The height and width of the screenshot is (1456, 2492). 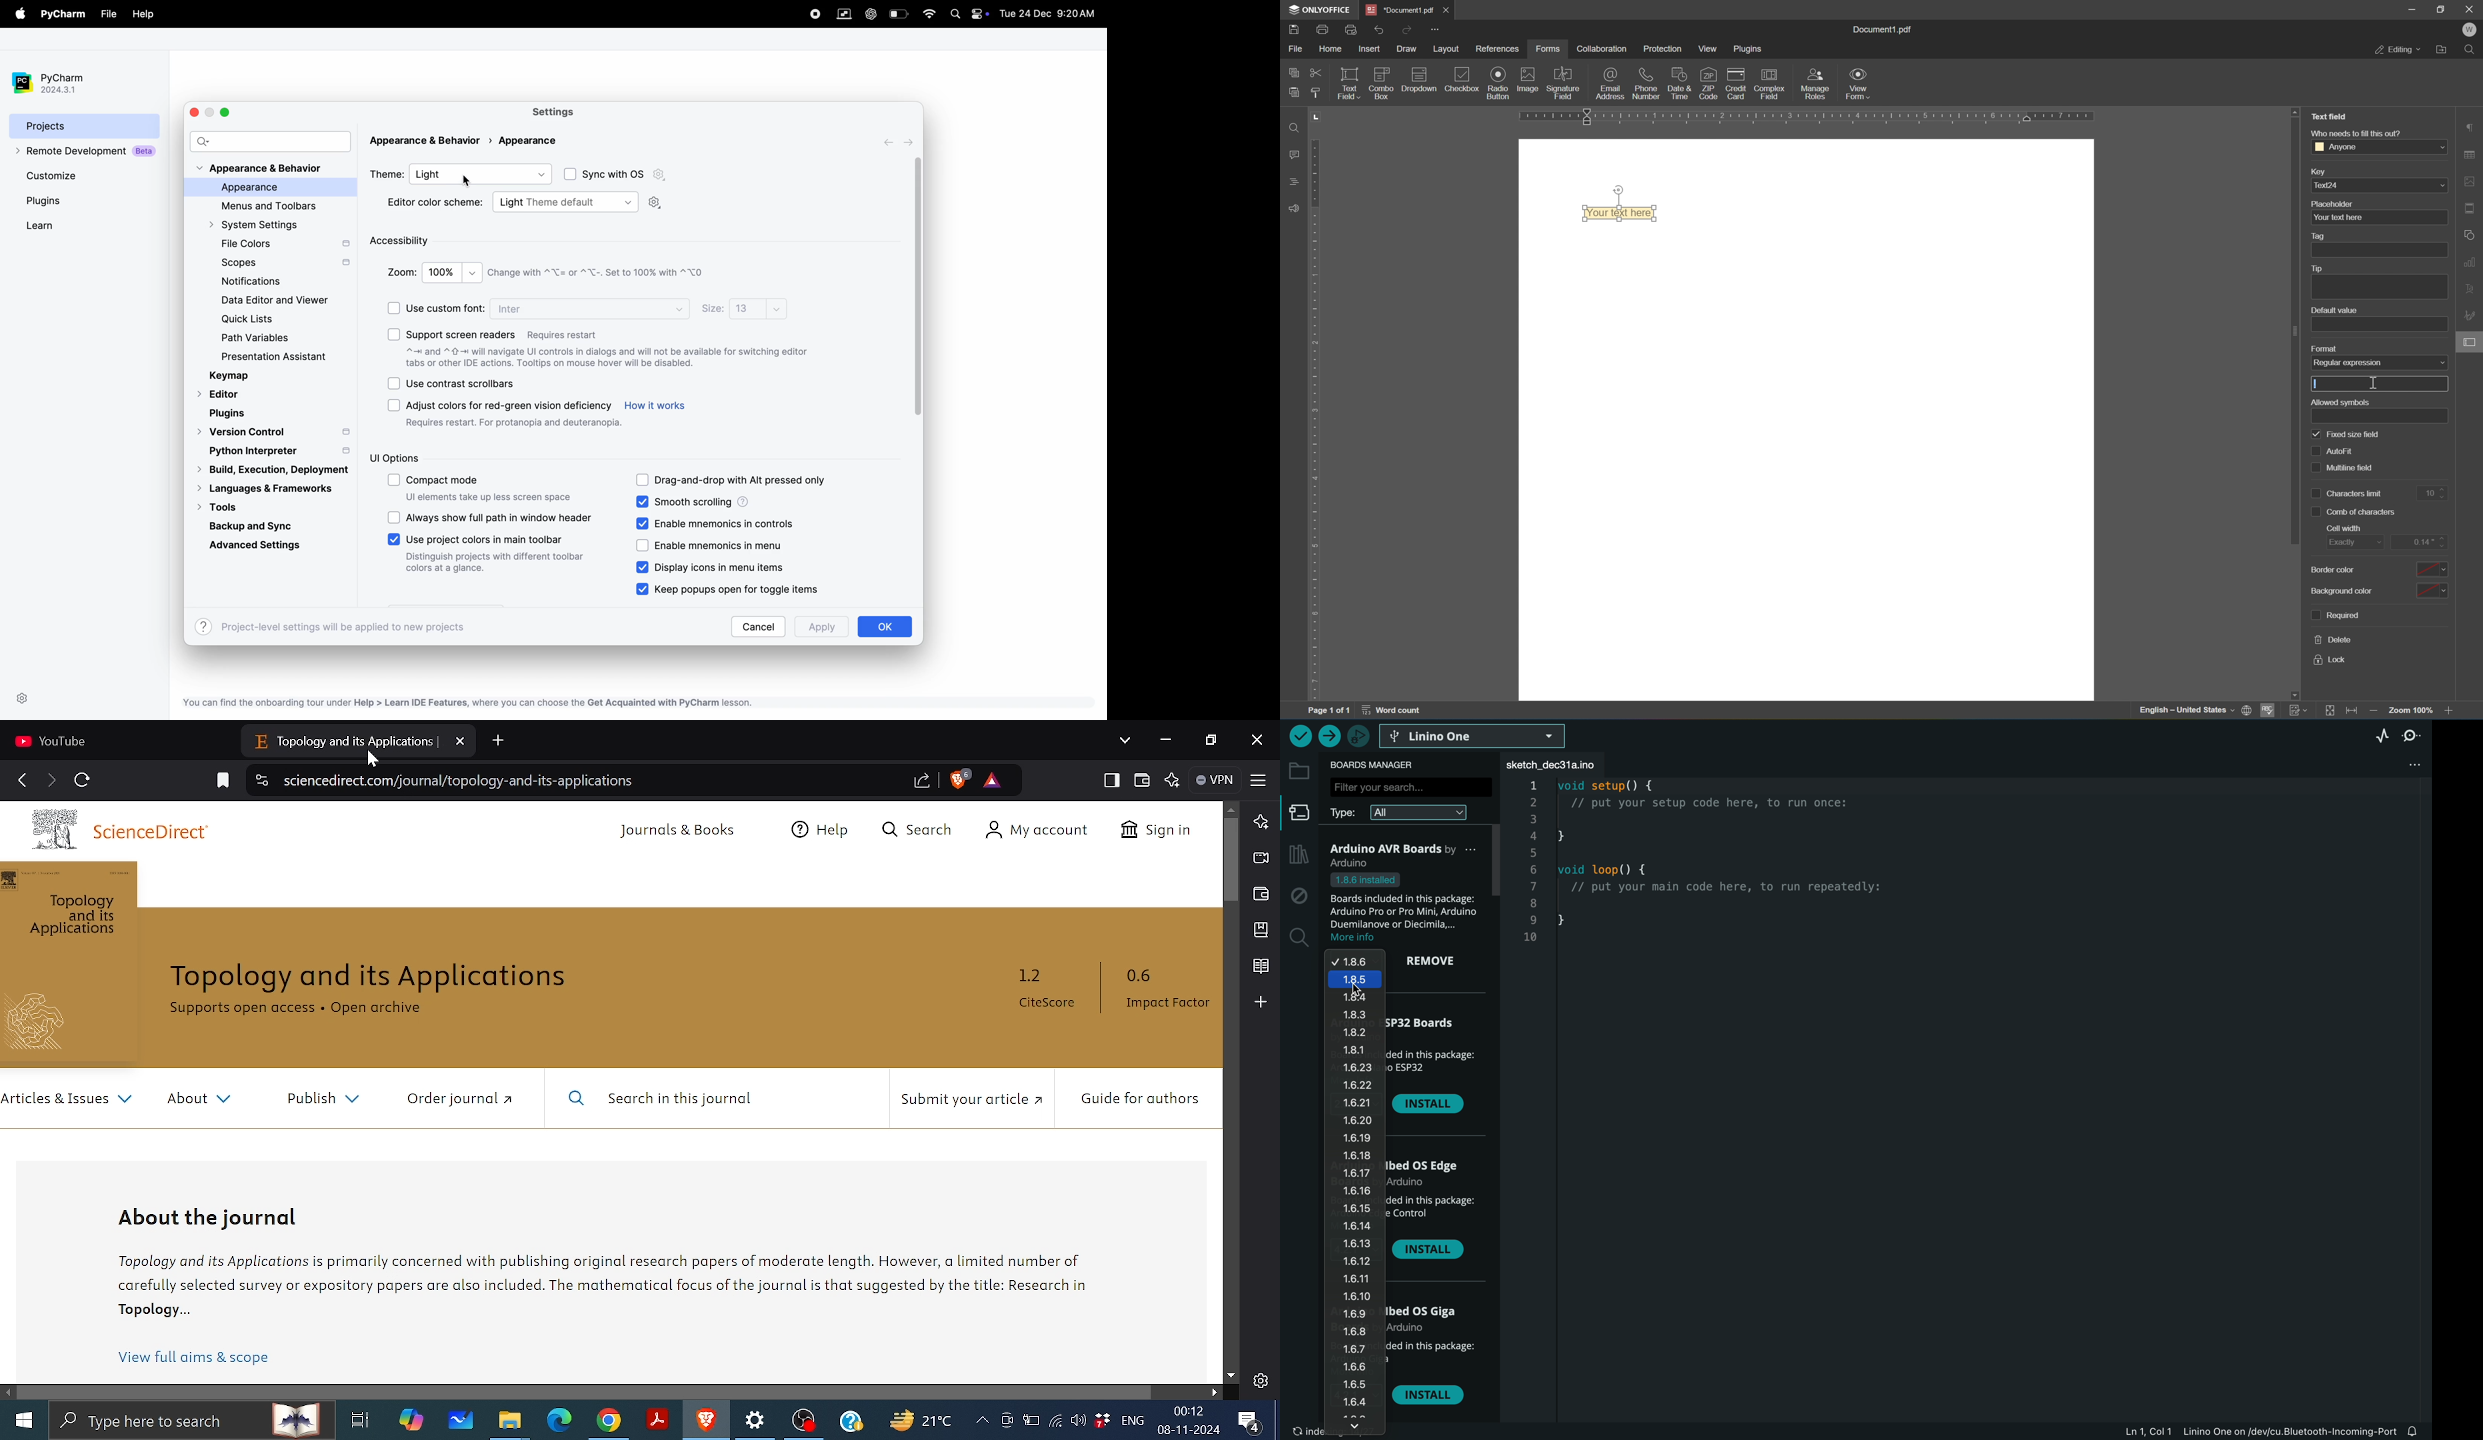 I want to click on ide features, so click(x=465, y=703).